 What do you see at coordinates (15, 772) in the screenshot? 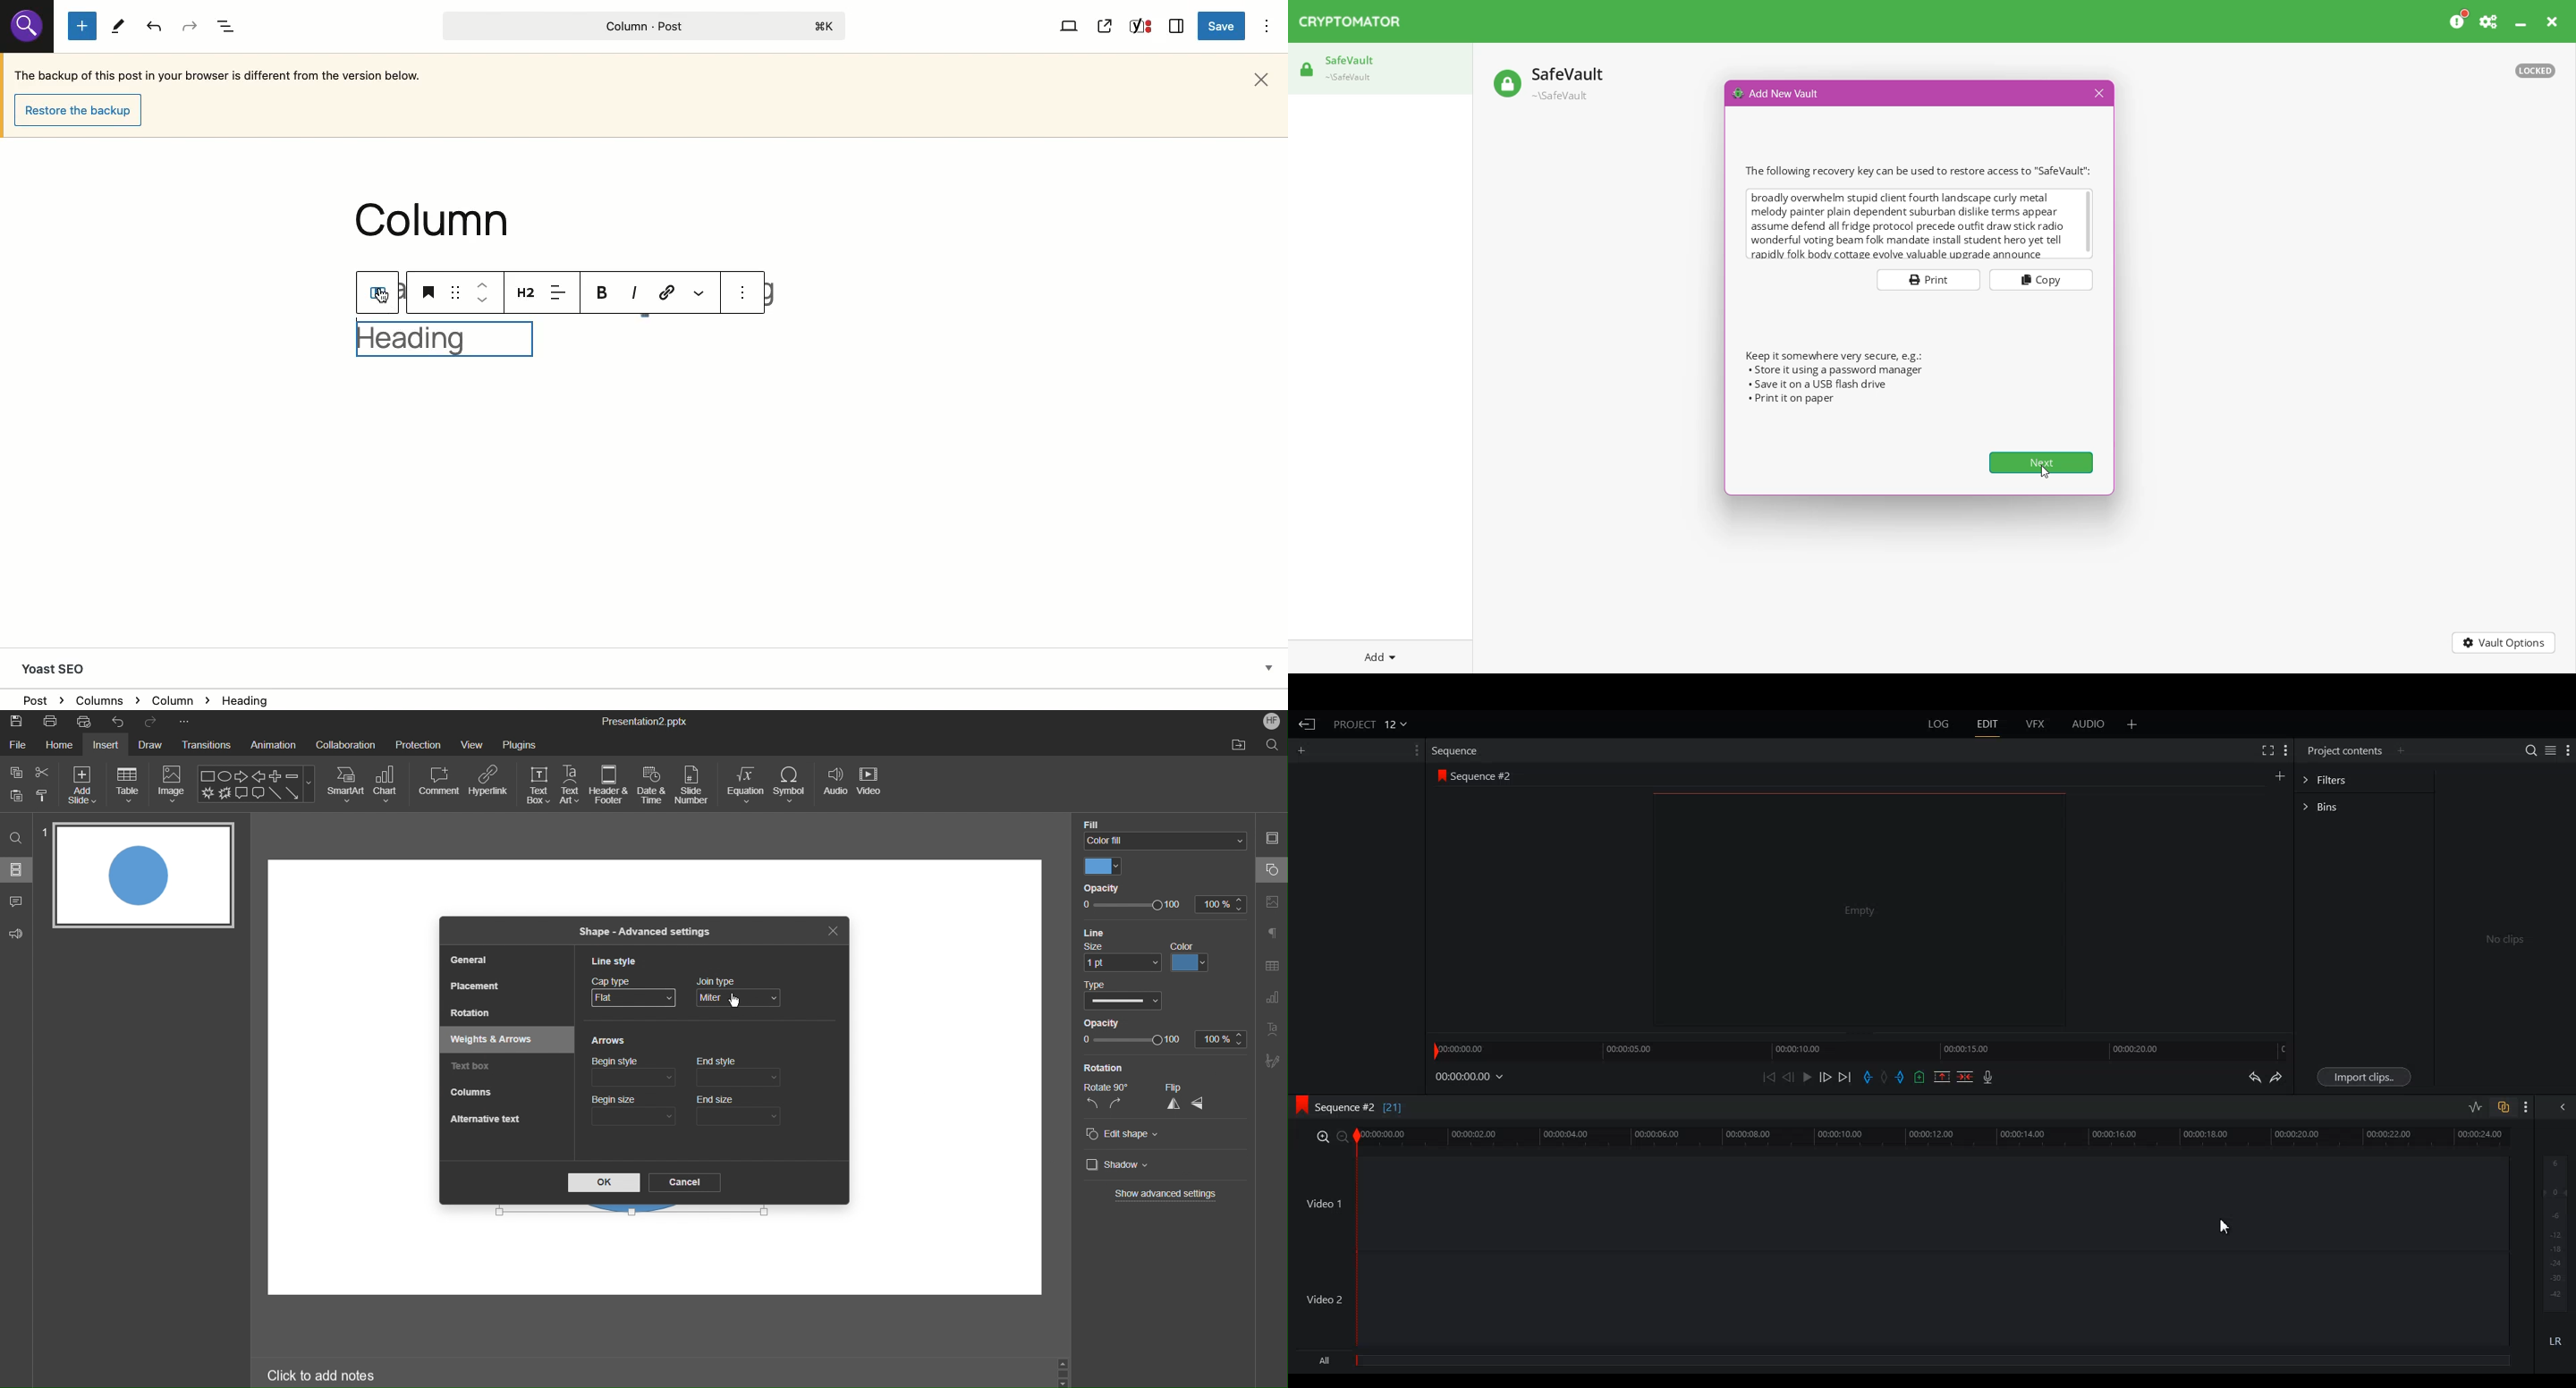
I see `Copy` at bounding box center [15, 772].